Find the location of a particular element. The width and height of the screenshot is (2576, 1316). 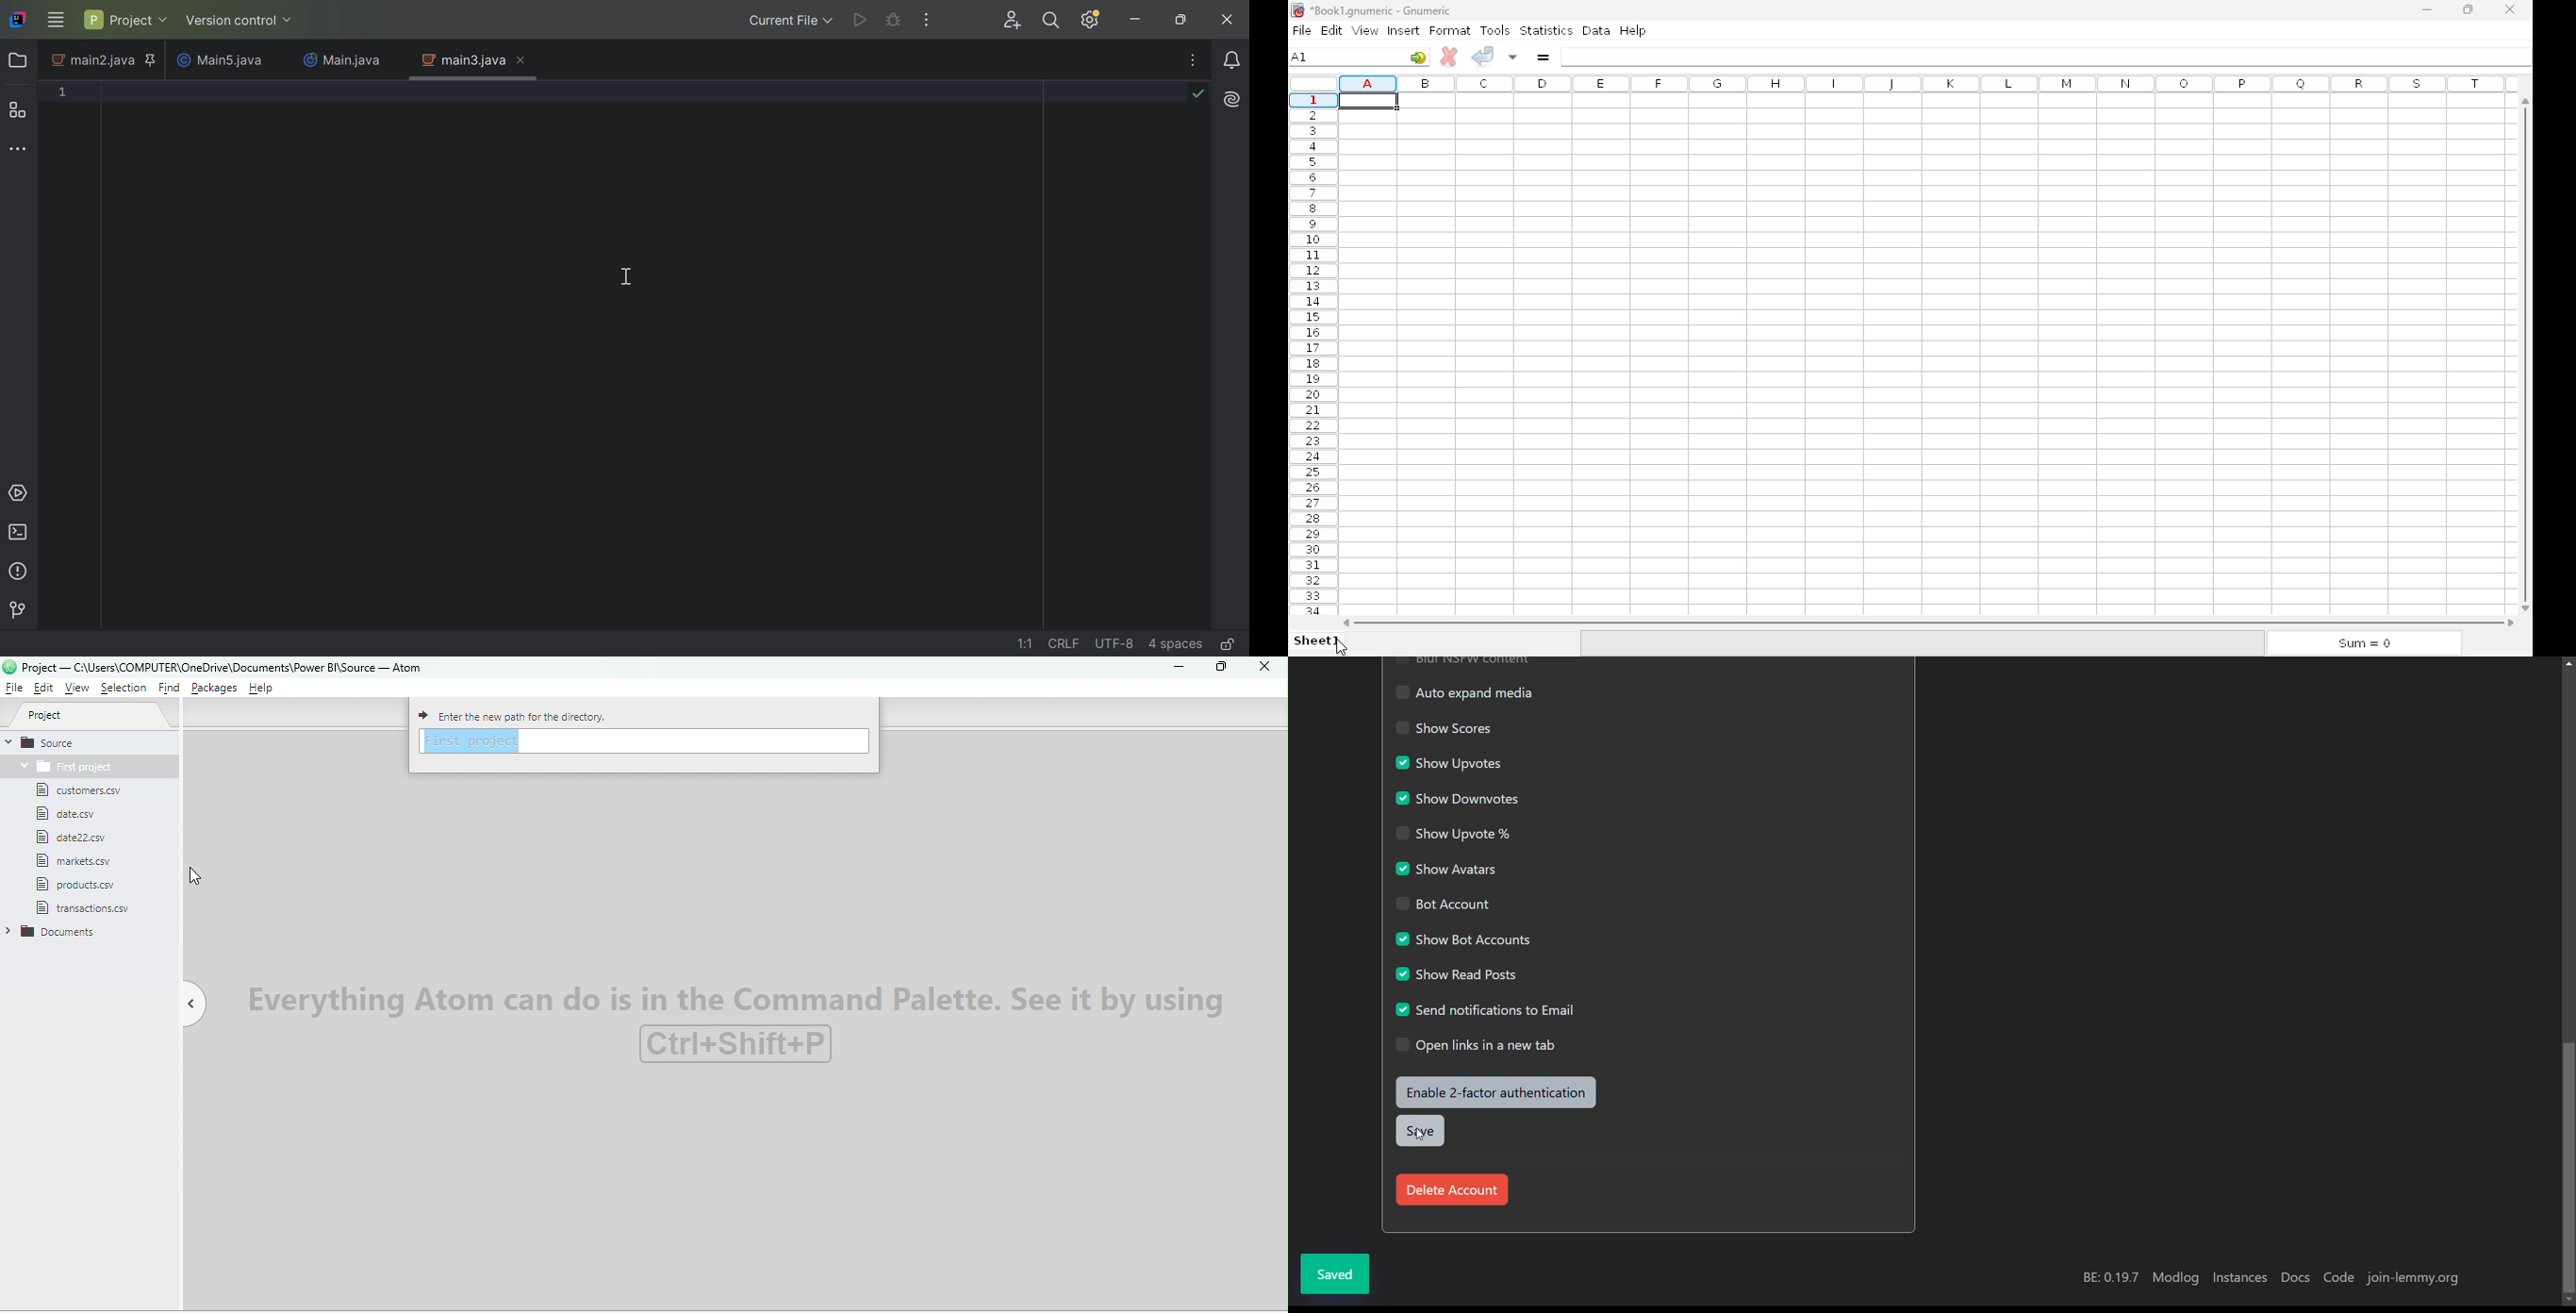

Enter path is located at coordinates (646, 741).